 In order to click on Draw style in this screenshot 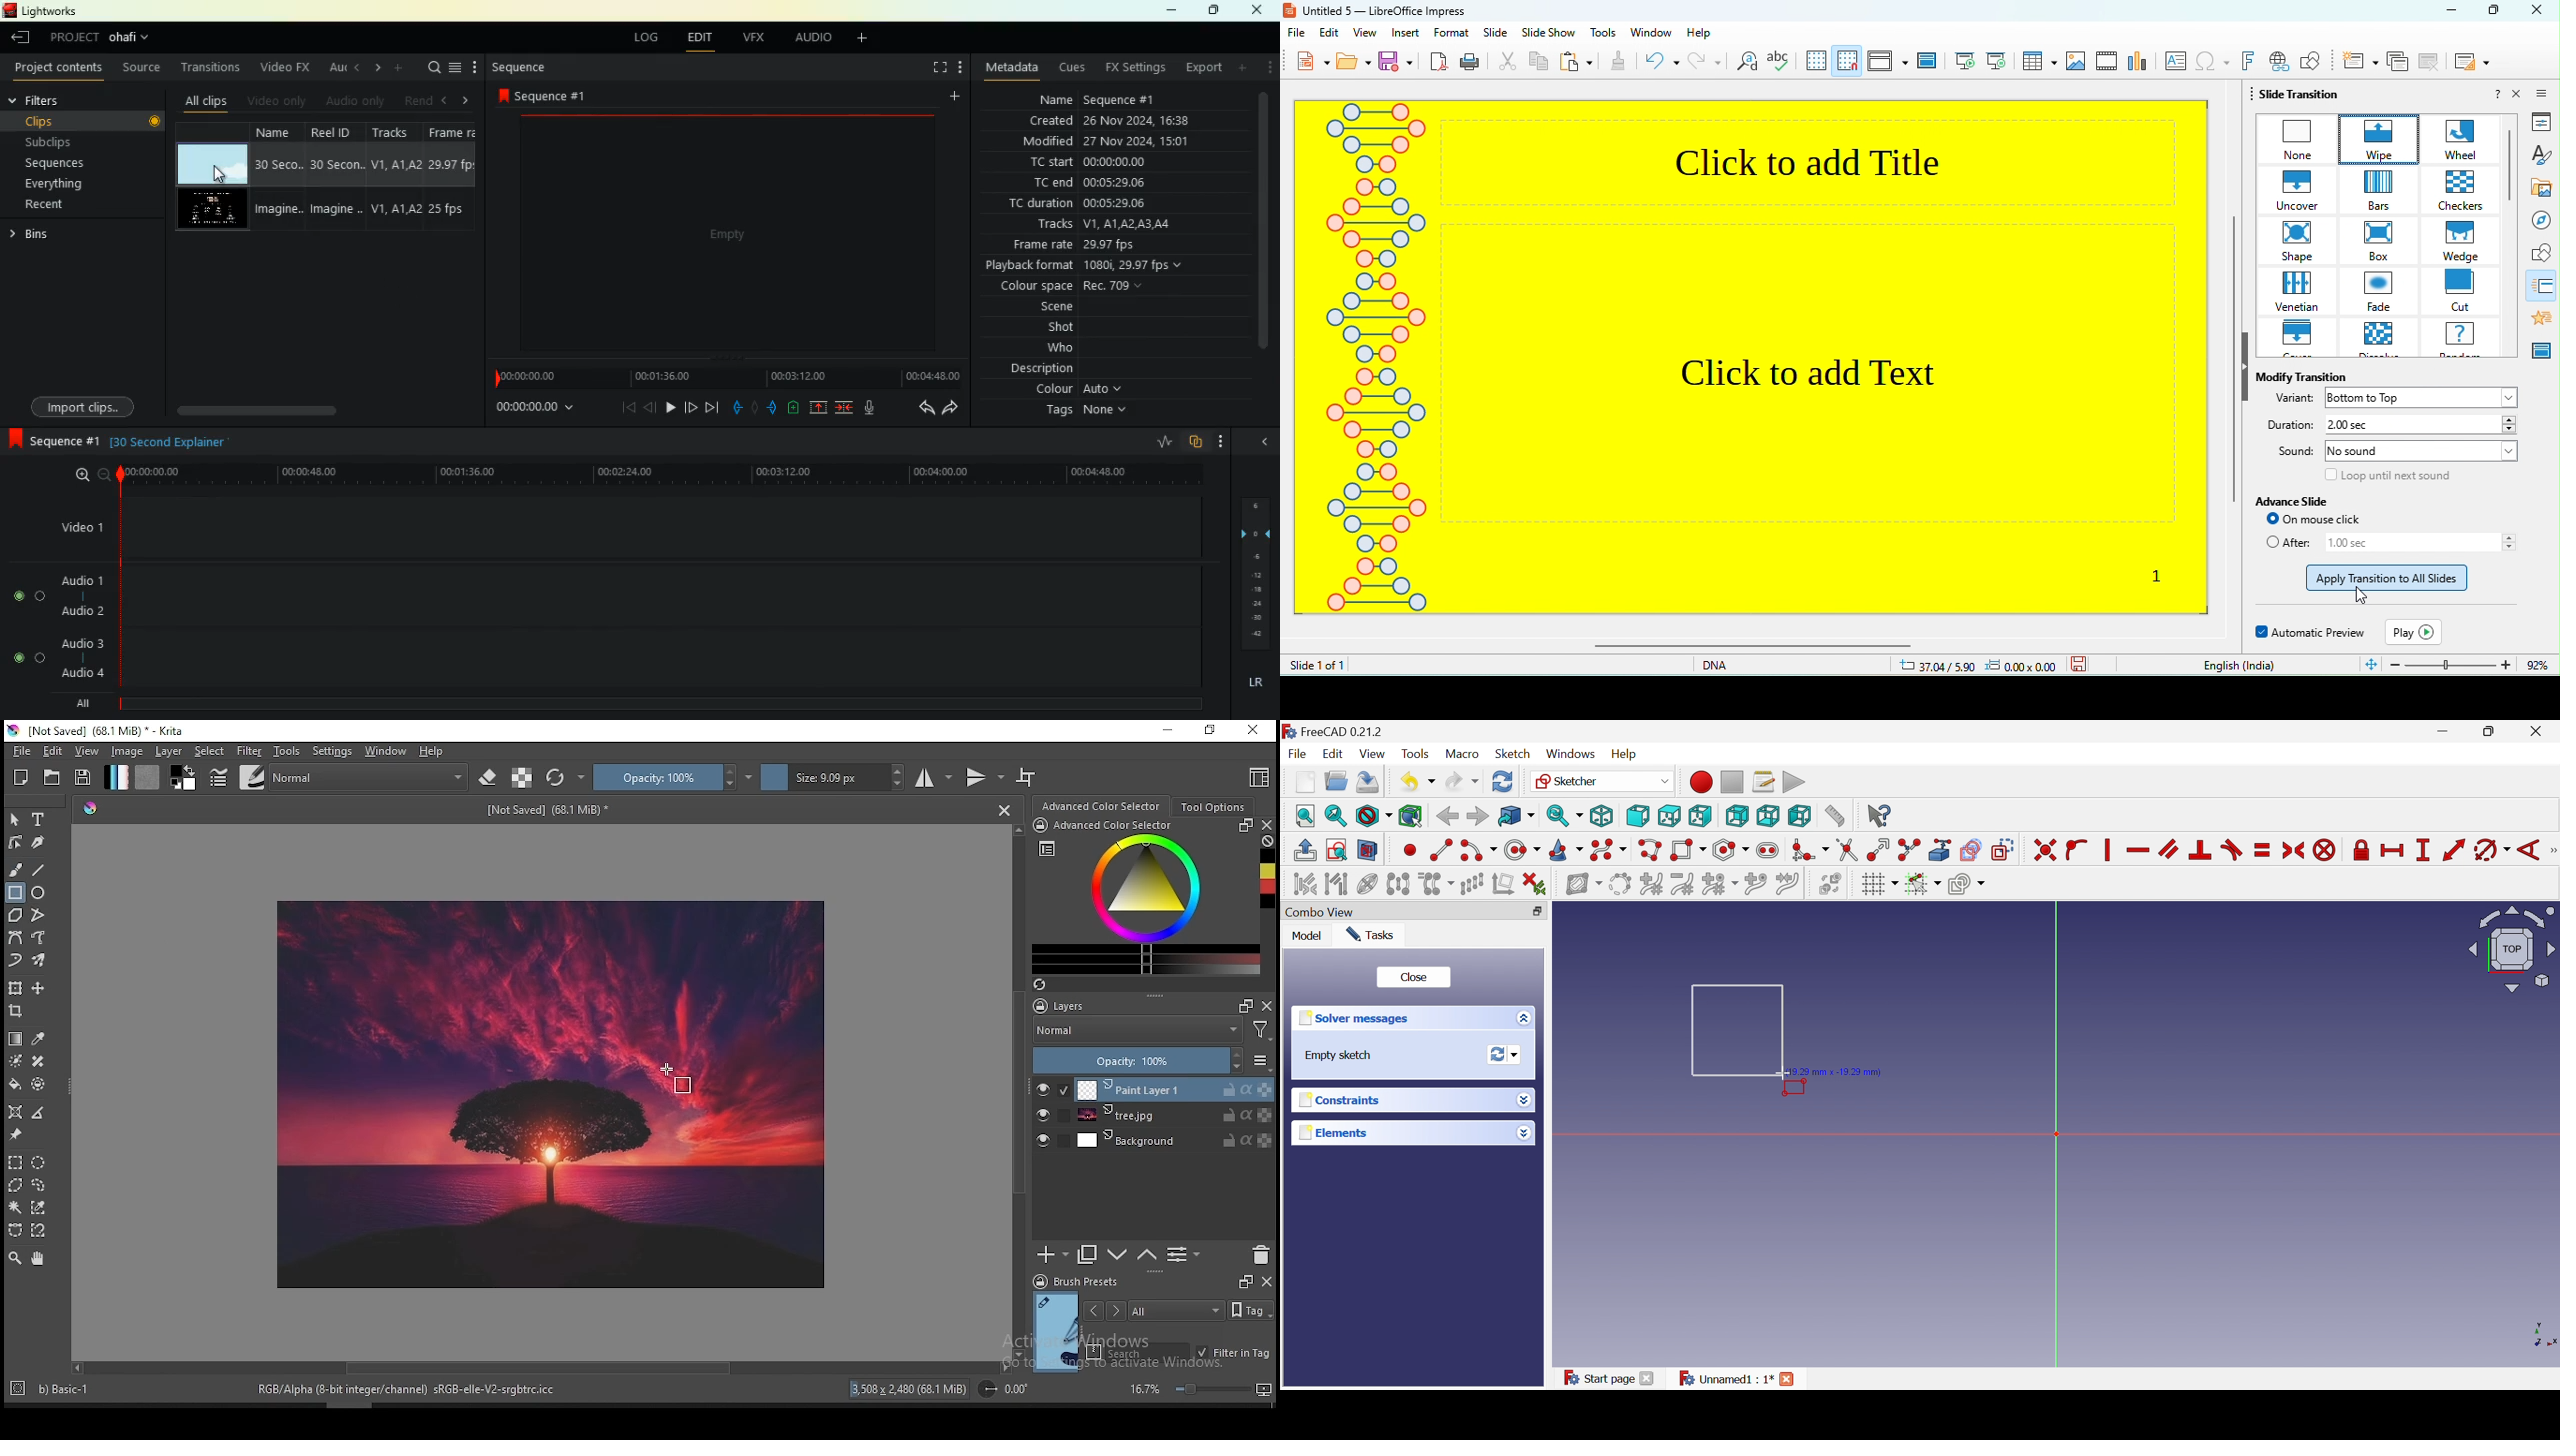, I will do `click(1373, 817)`.